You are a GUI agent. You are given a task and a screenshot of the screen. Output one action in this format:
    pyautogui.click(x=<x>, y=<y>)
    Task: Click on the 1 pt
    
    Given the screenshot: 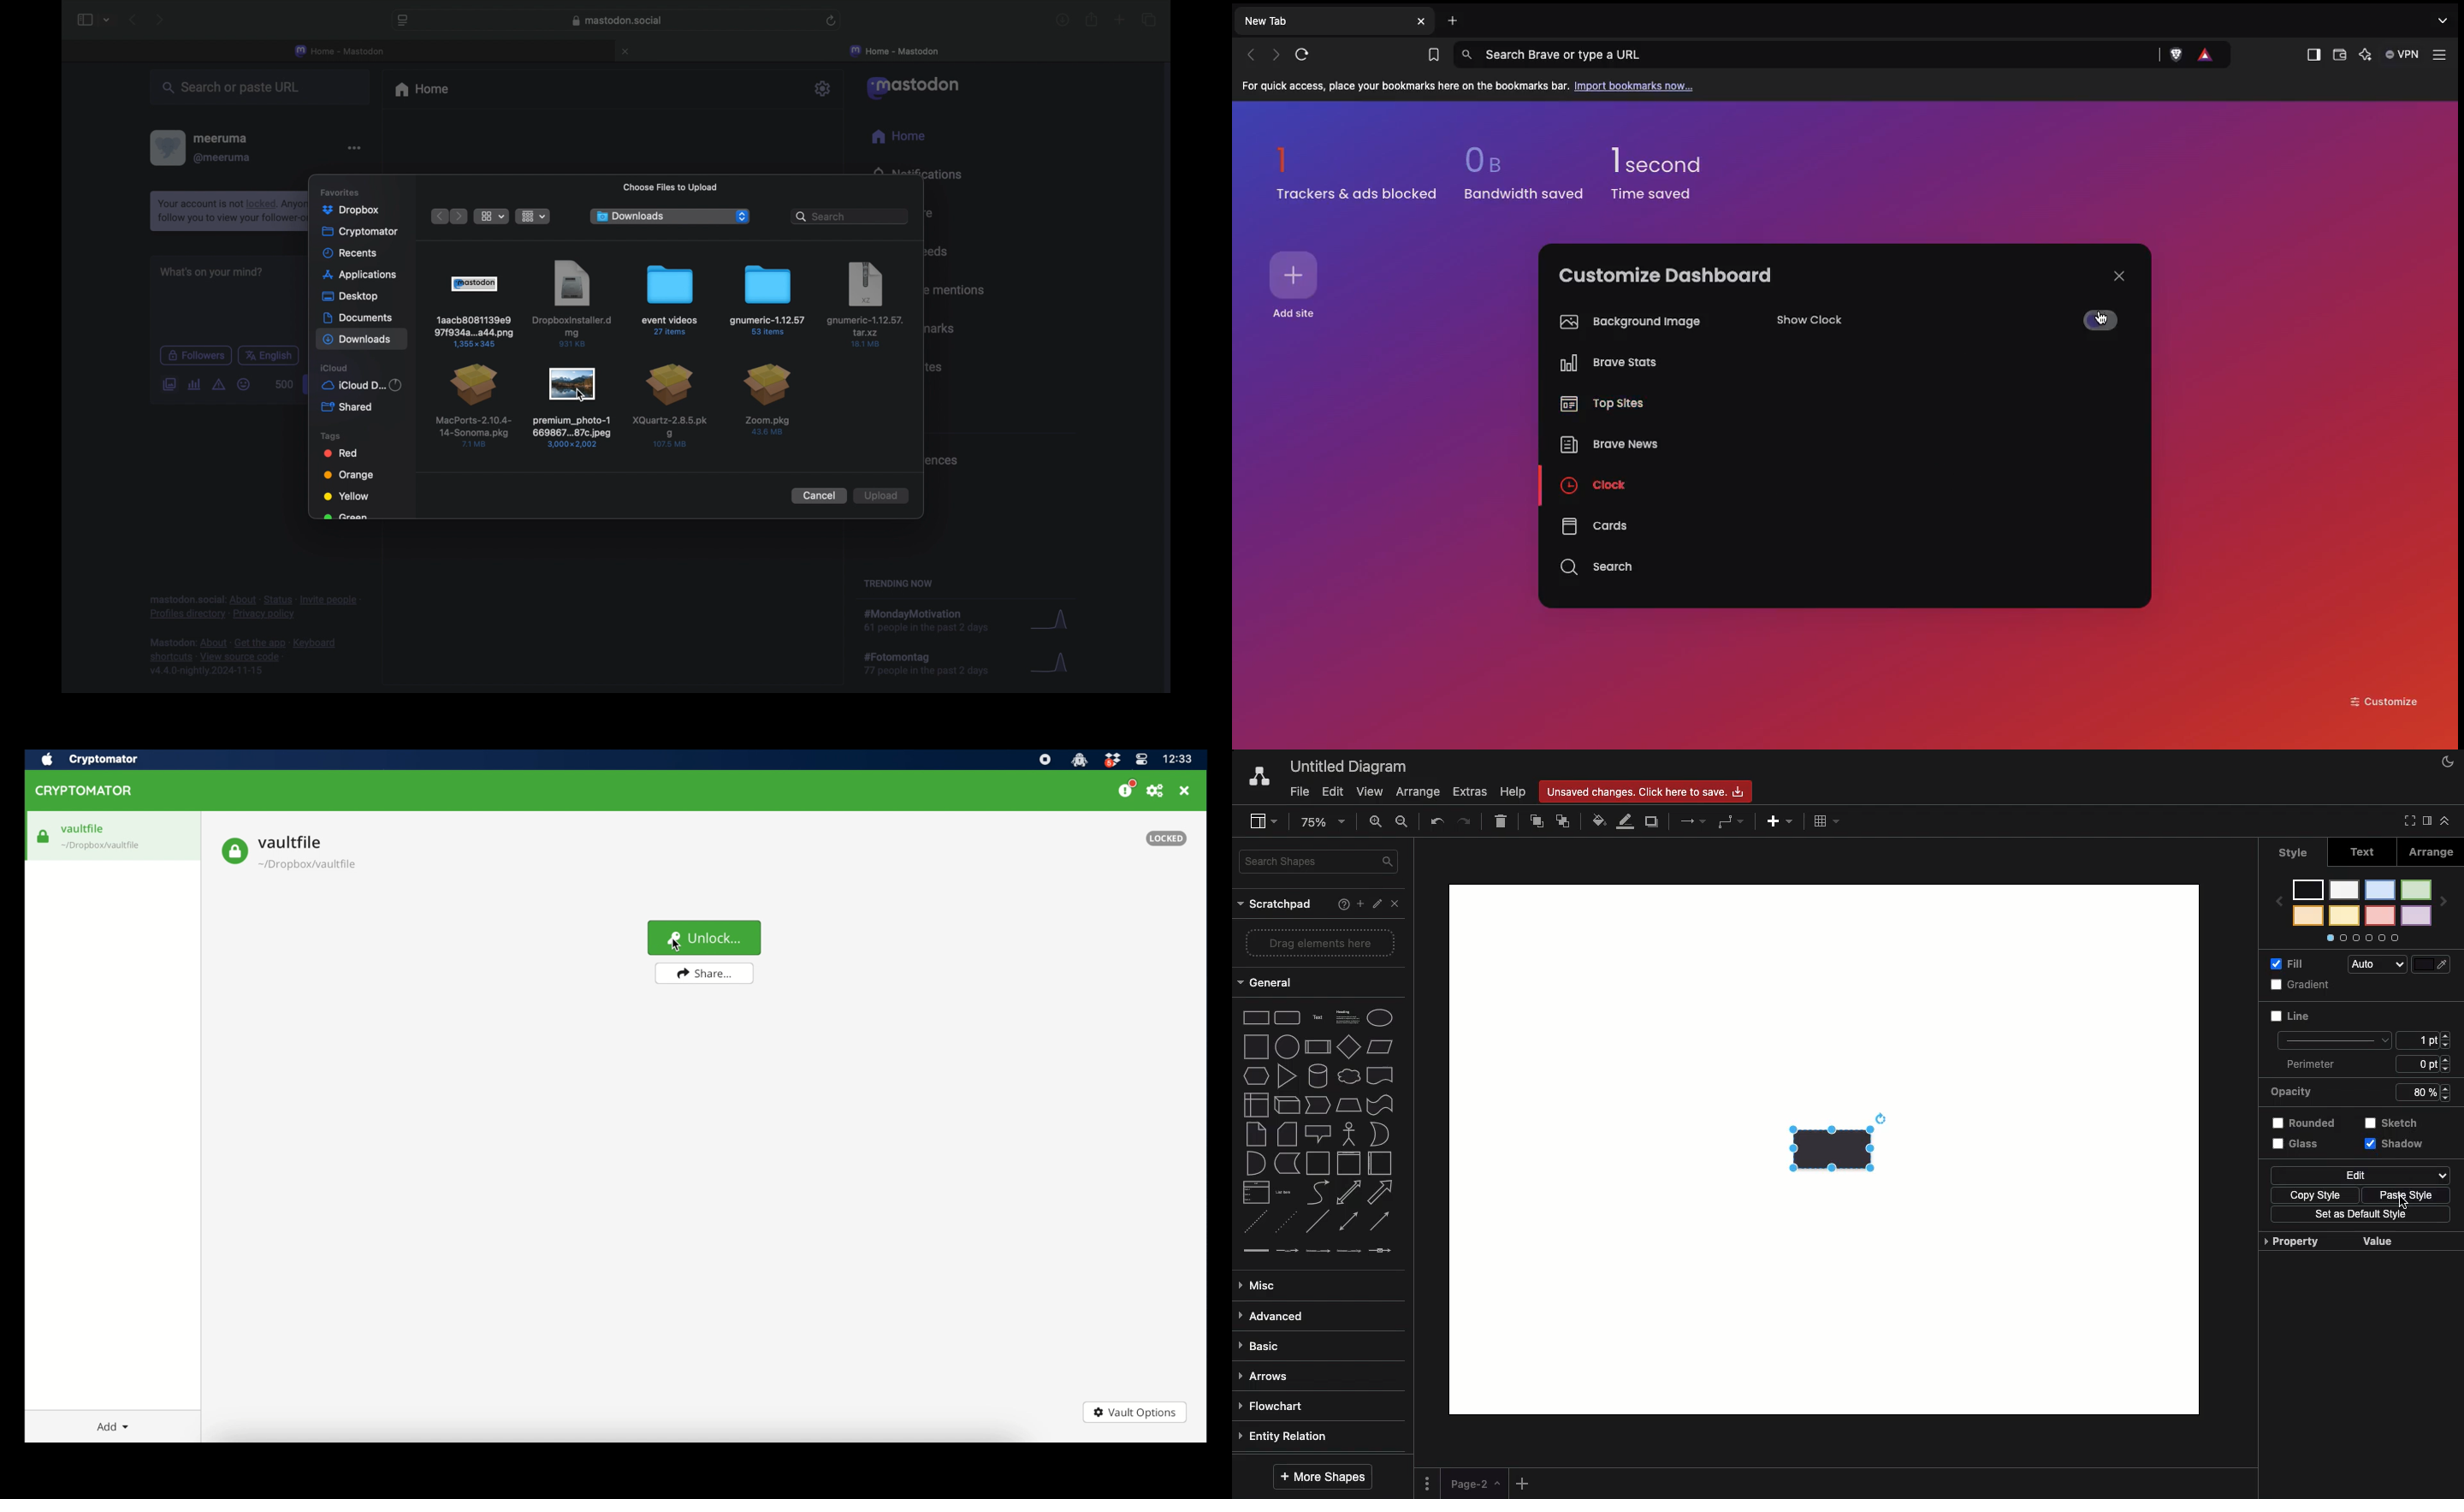 What is the action you would take?
    pyautogui.click(x=2421, y=1042)
    